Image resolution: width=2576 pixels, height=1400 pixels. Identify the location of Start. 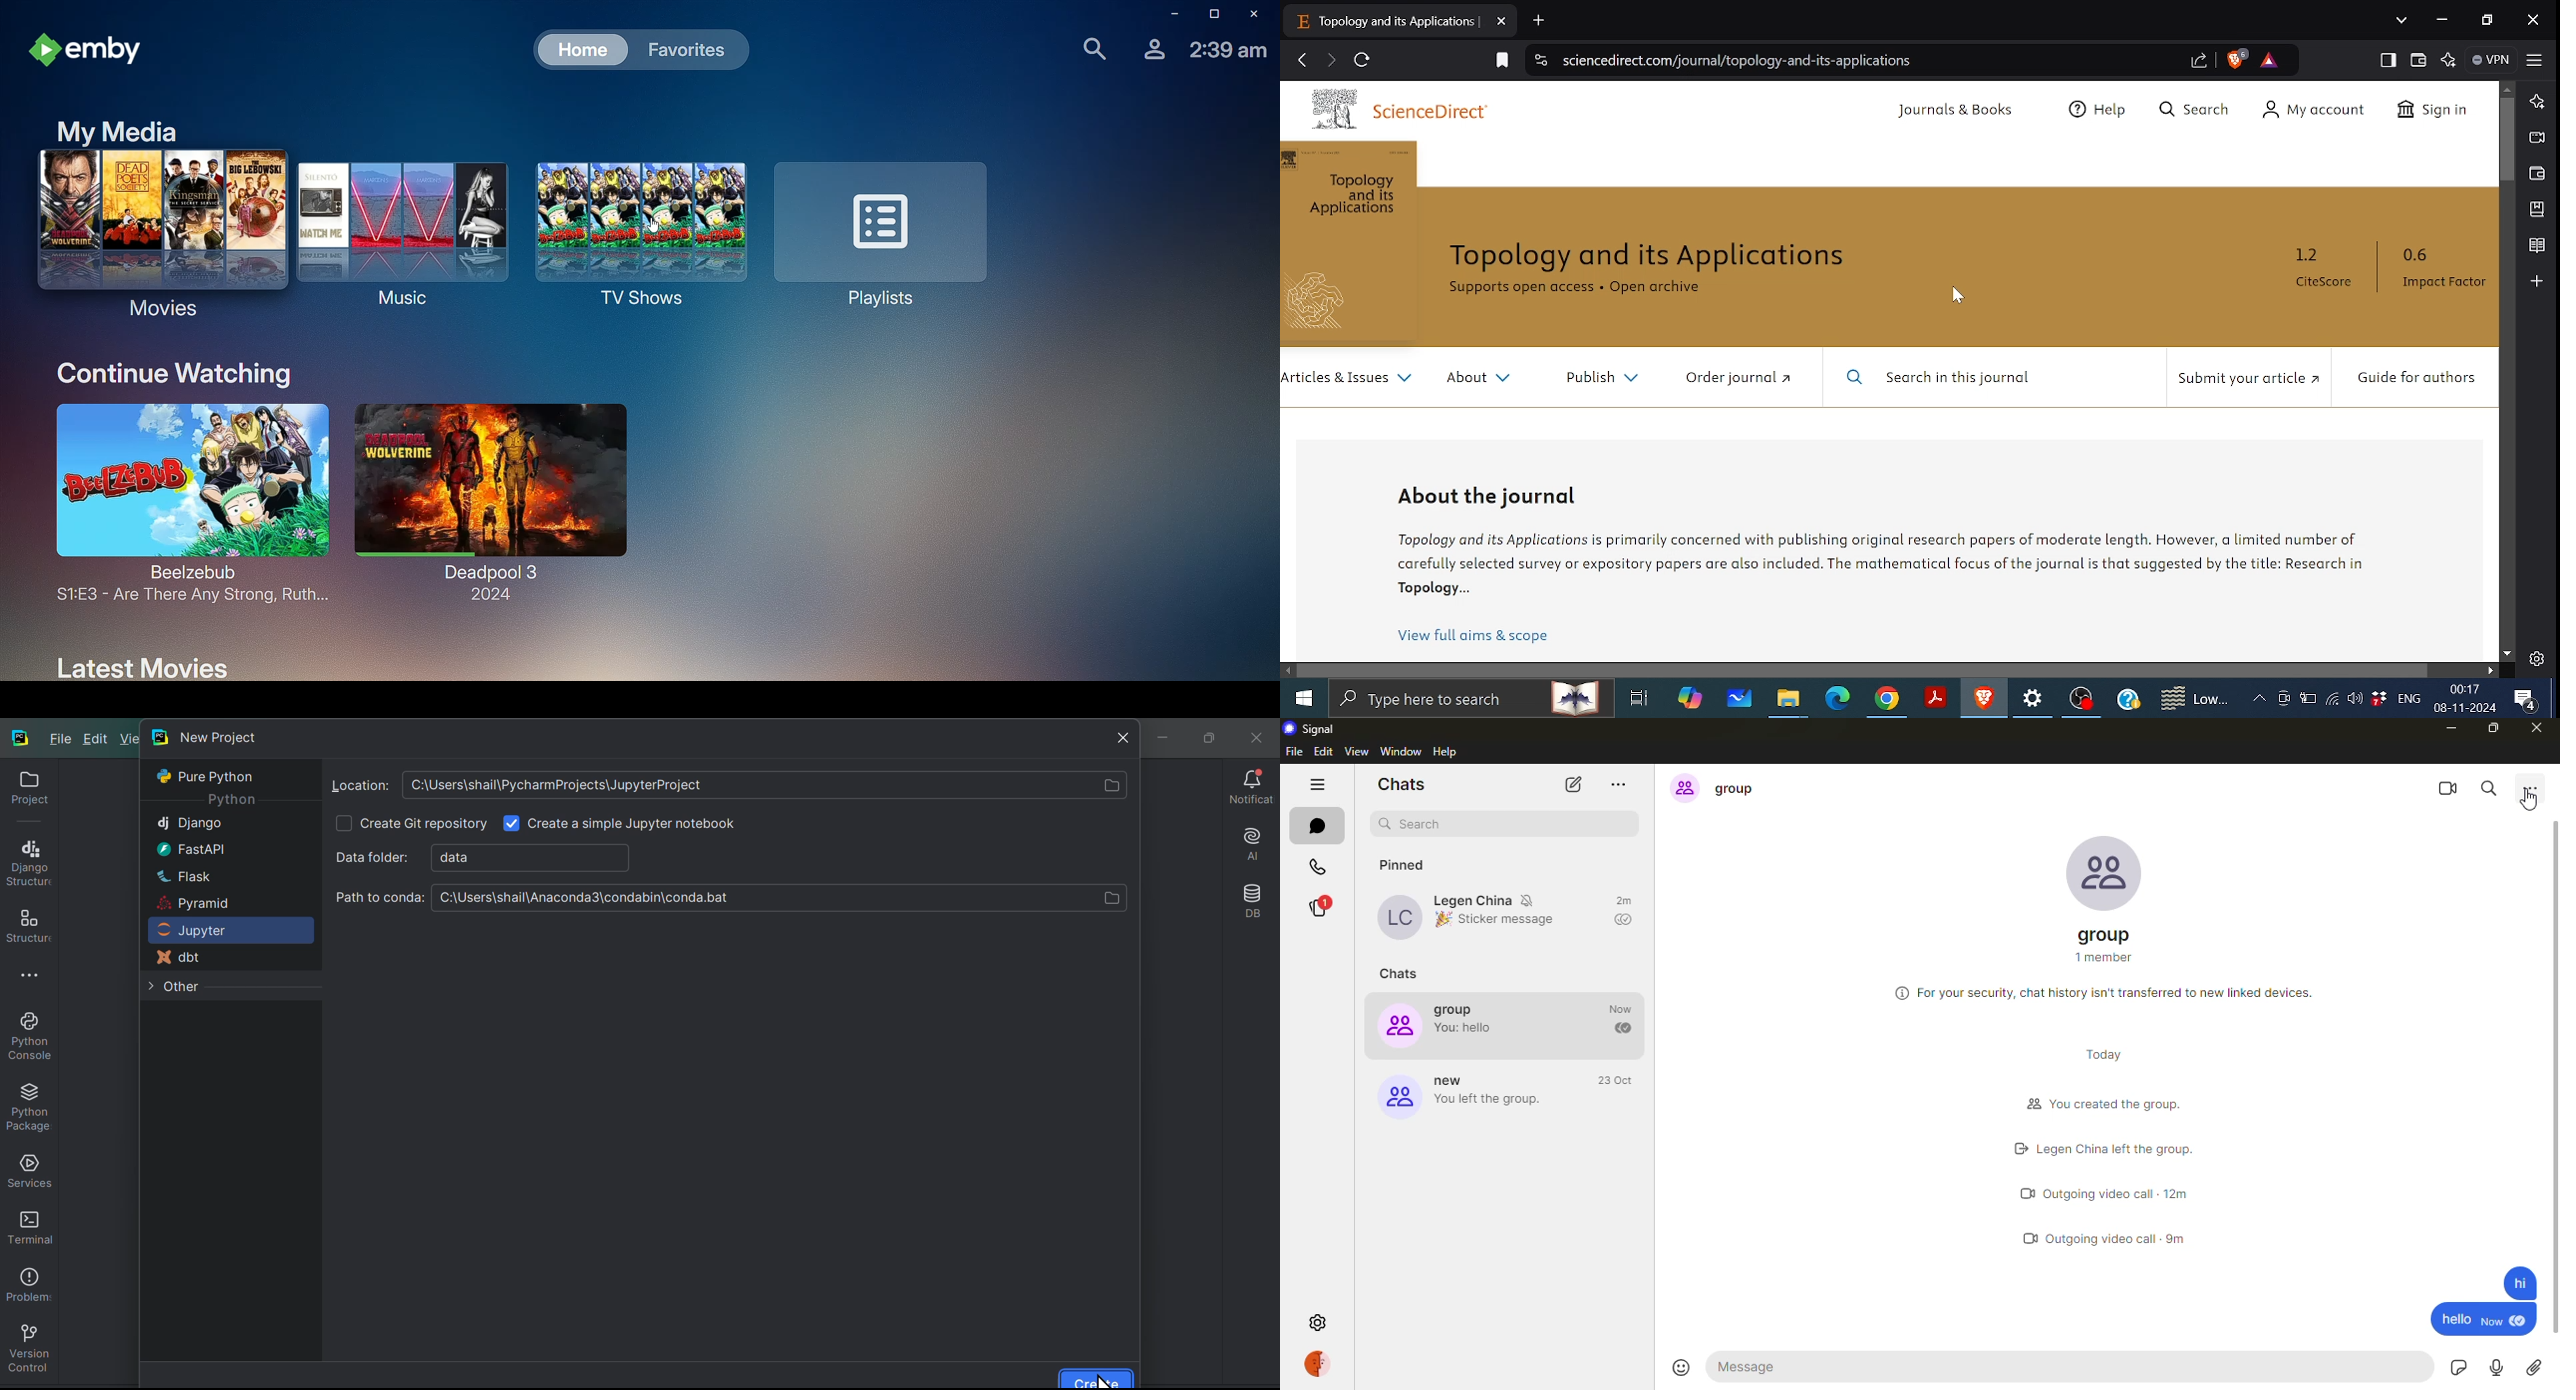
(1304, 699).